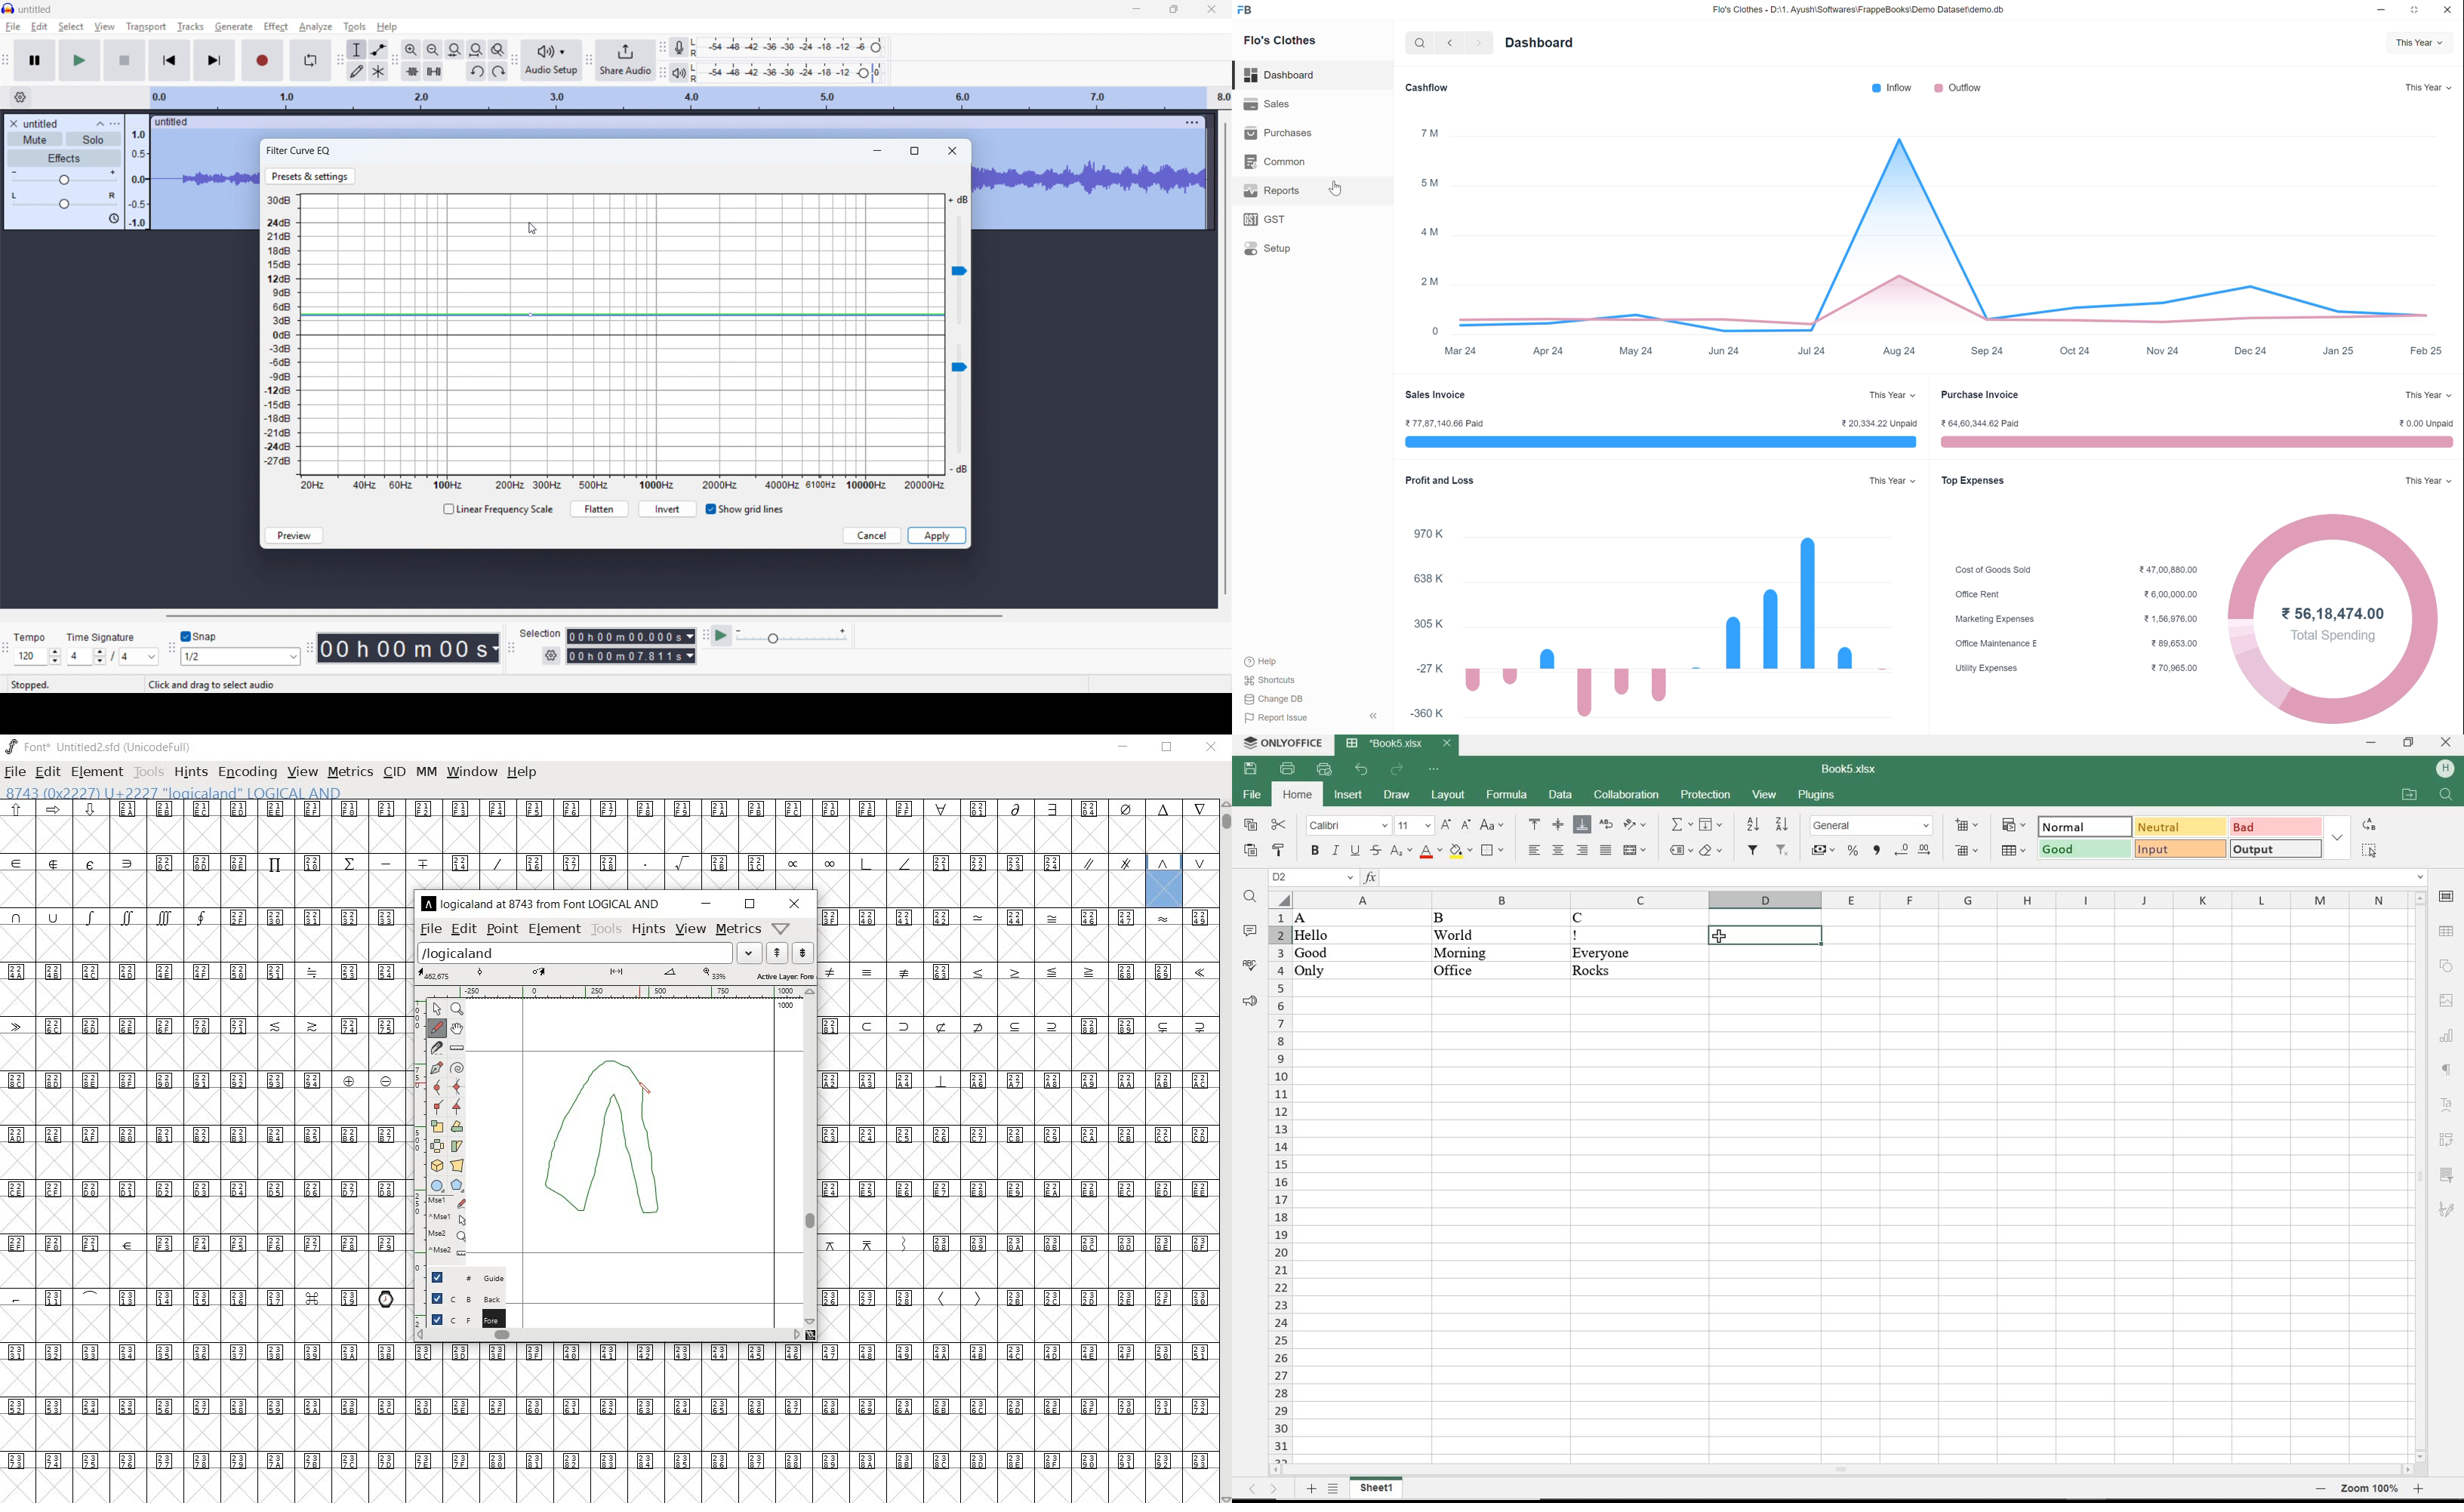 This screenshot has height=1512, width=2464. What do you see at coordinates (1430, 280) in the screenshot?
I see `2 m` at bounding box center [1430, 280].